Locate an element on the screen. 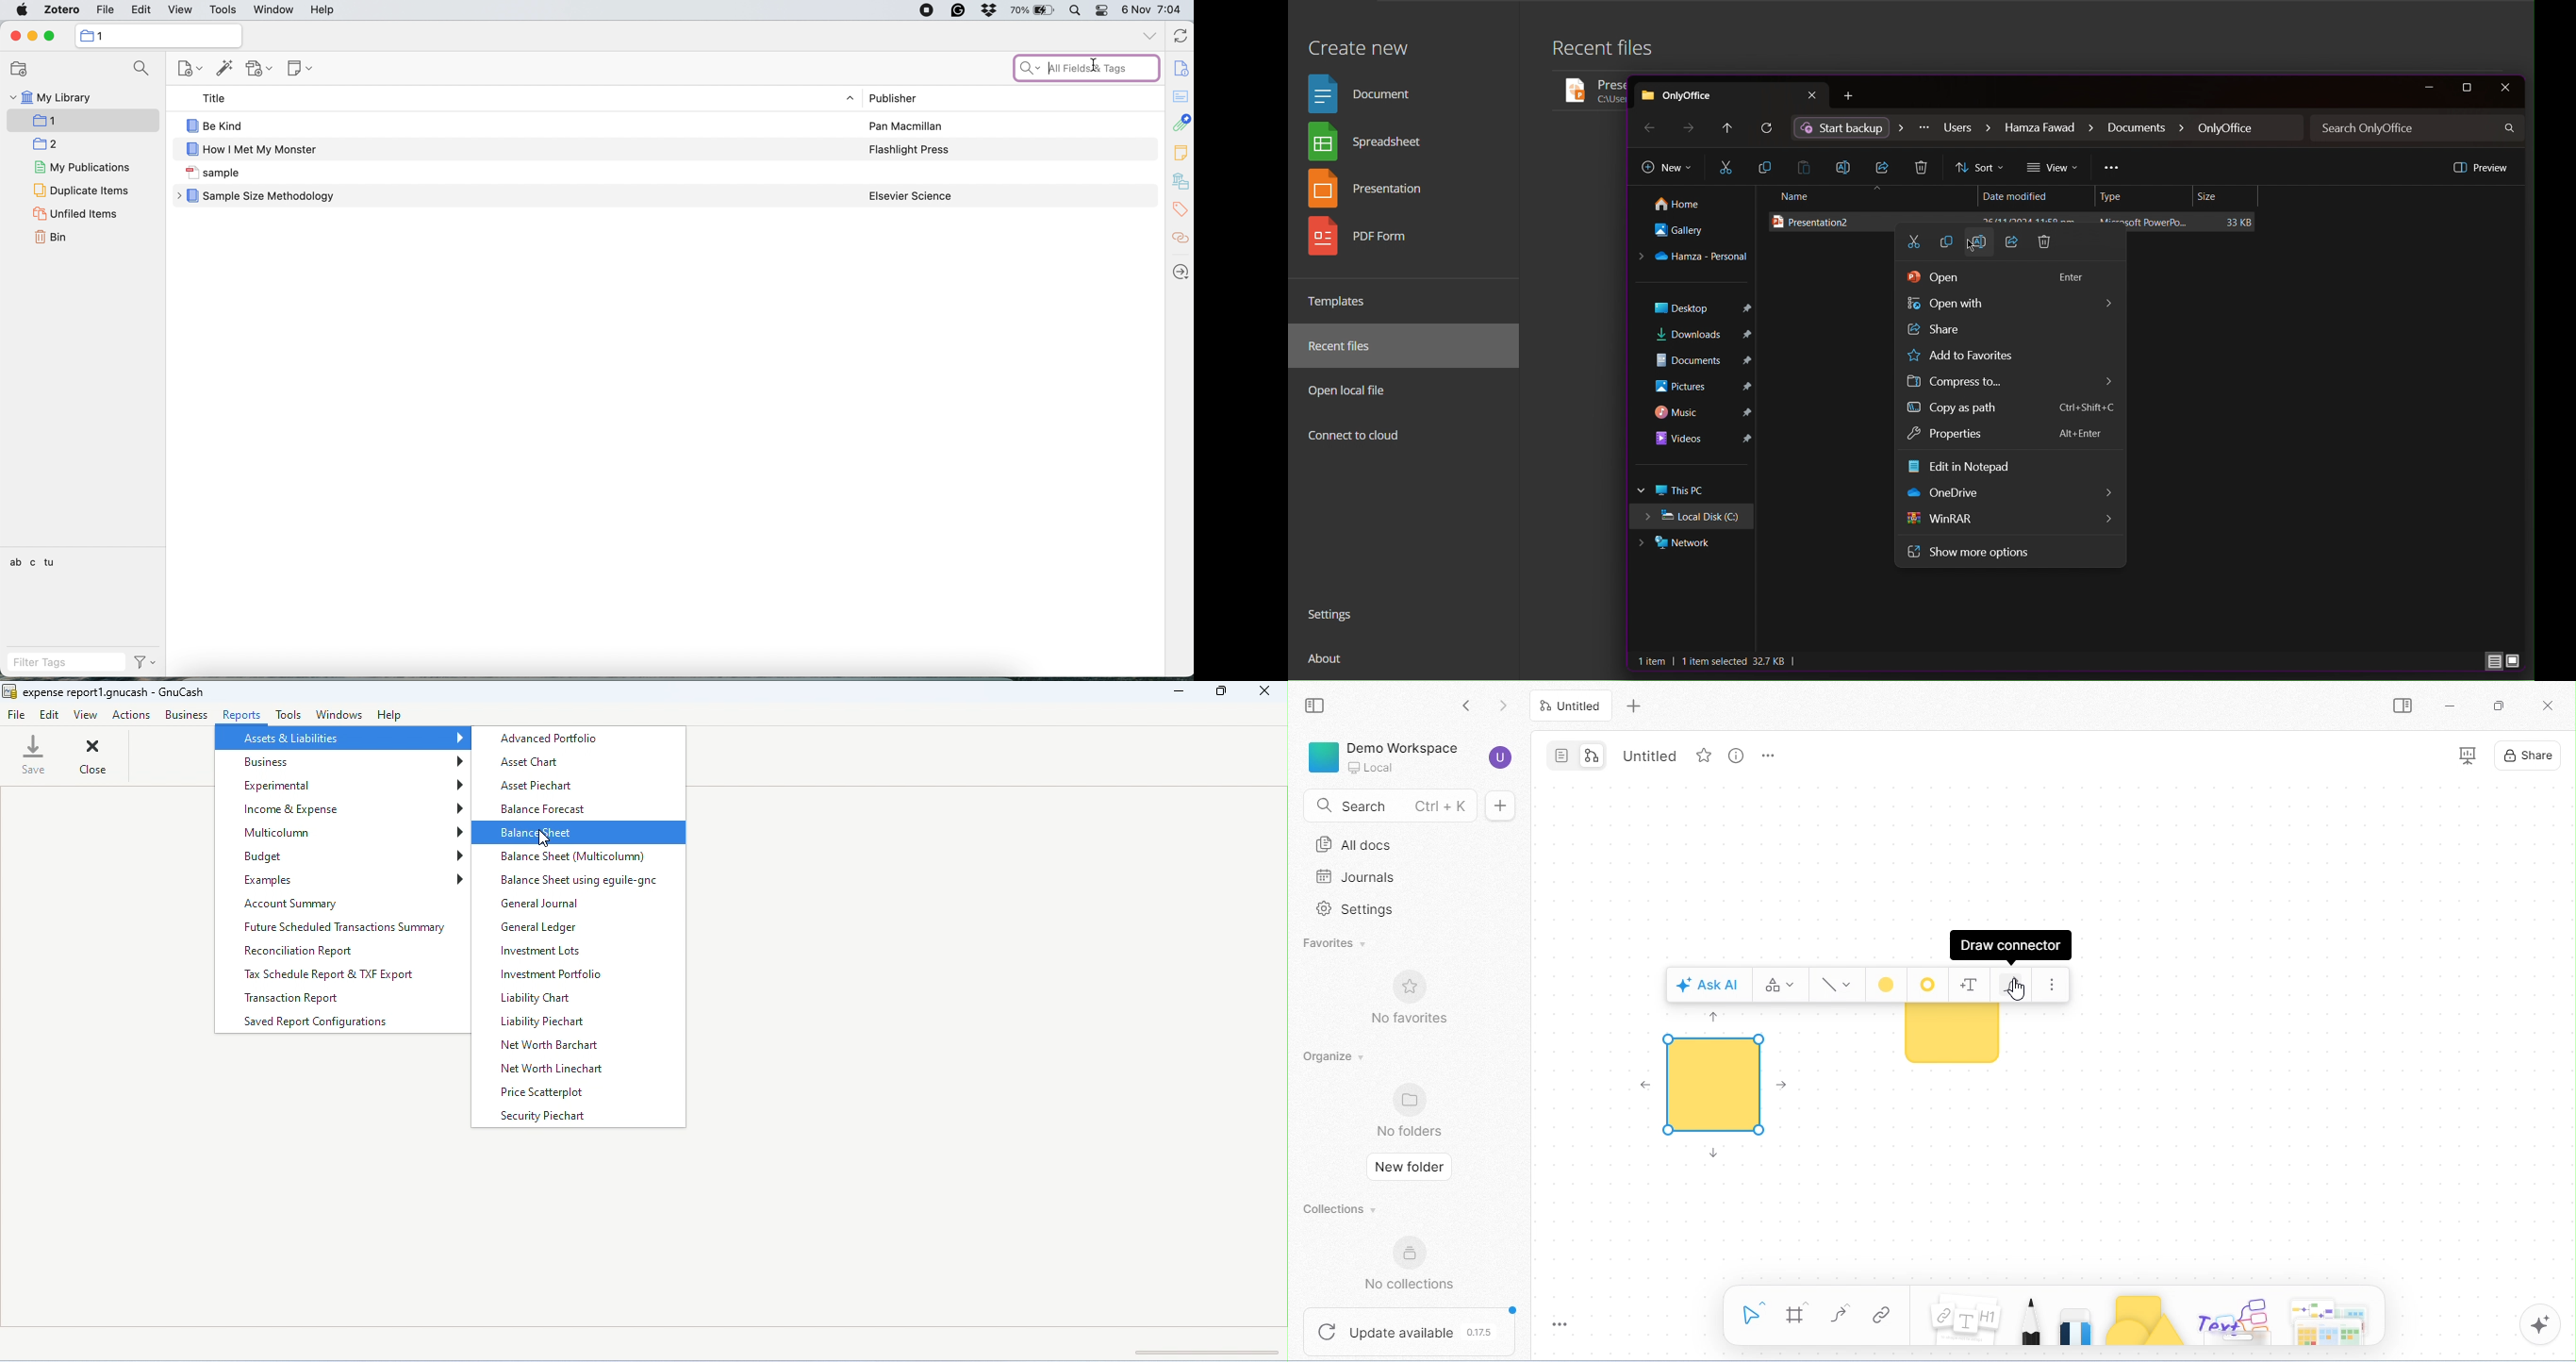 This screenshot has height=1372, width=2576. budget is located at coordinates (344, 855).